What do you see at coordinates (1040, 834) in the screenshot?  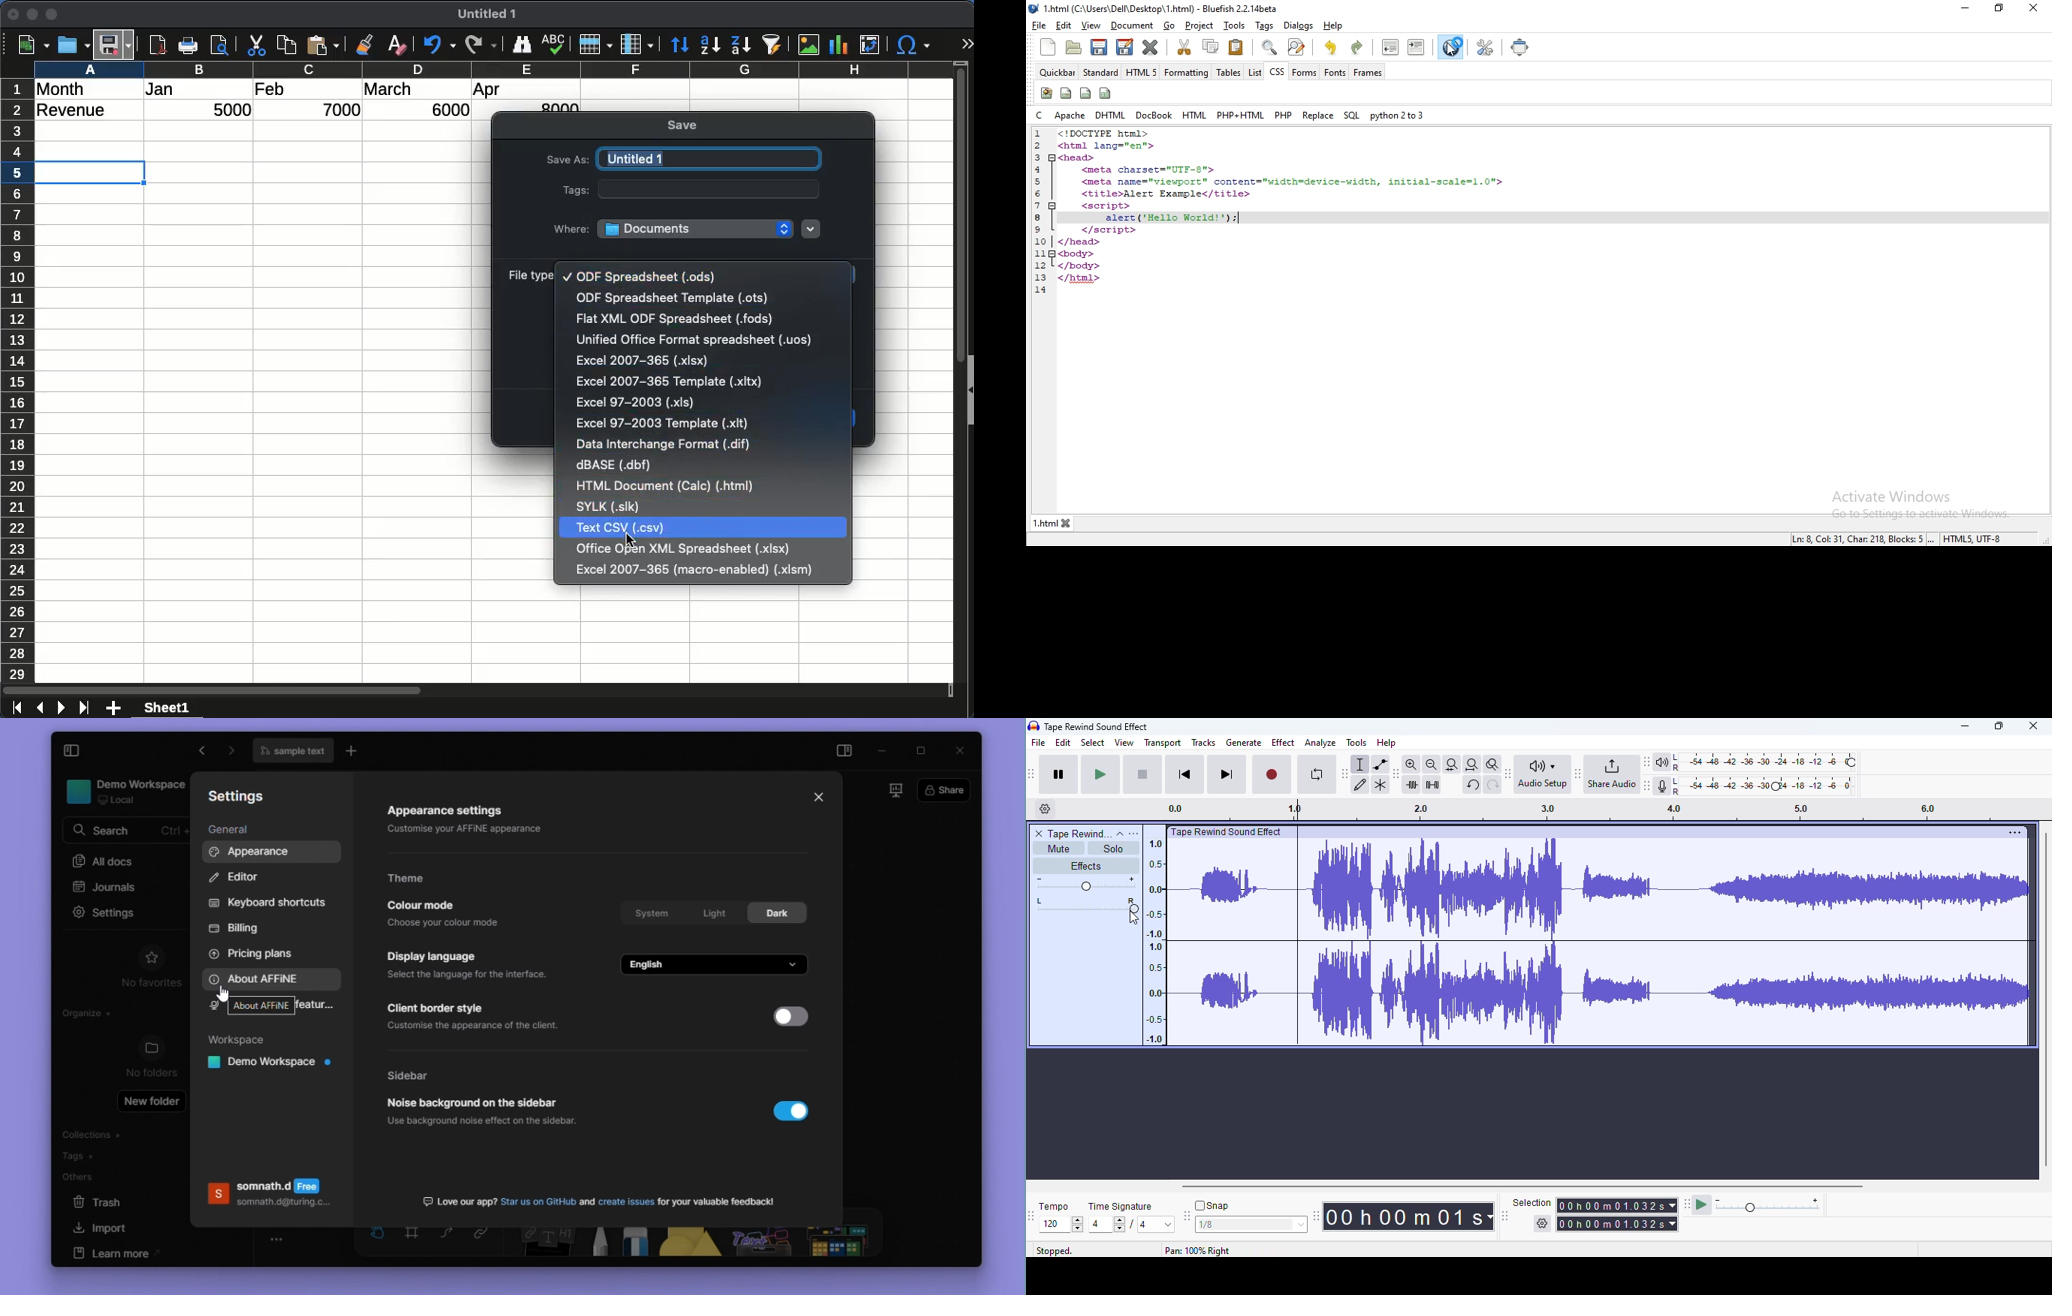 I see `delete track` at bounding box center [1040, 834].